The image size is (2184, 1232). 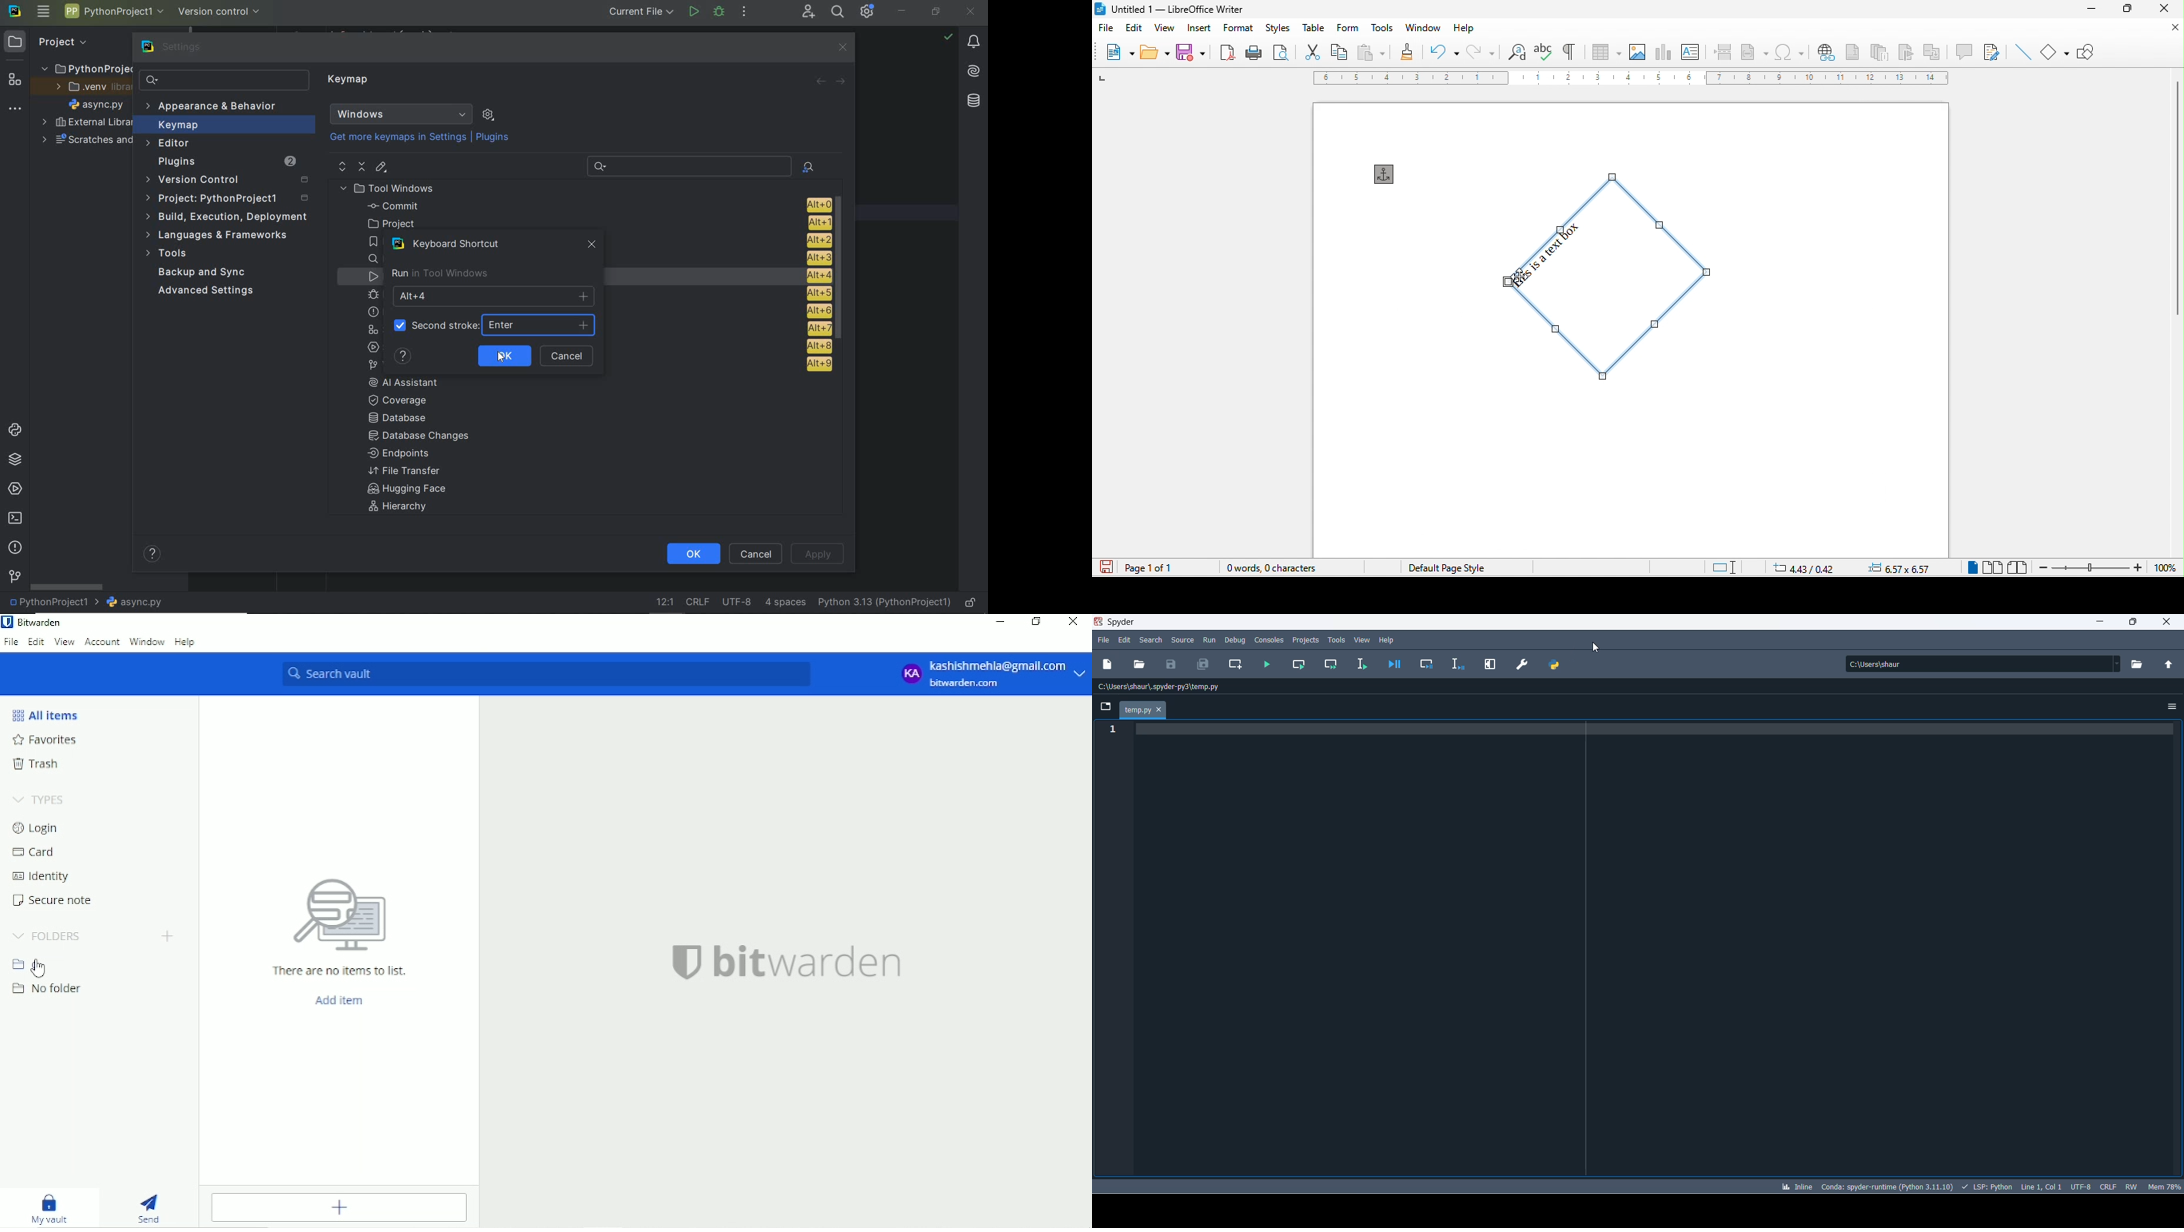 What do you see at coordinates (392, 188) in the screenshot?
I see `Tool Windows` at bounding box center [392, 188].